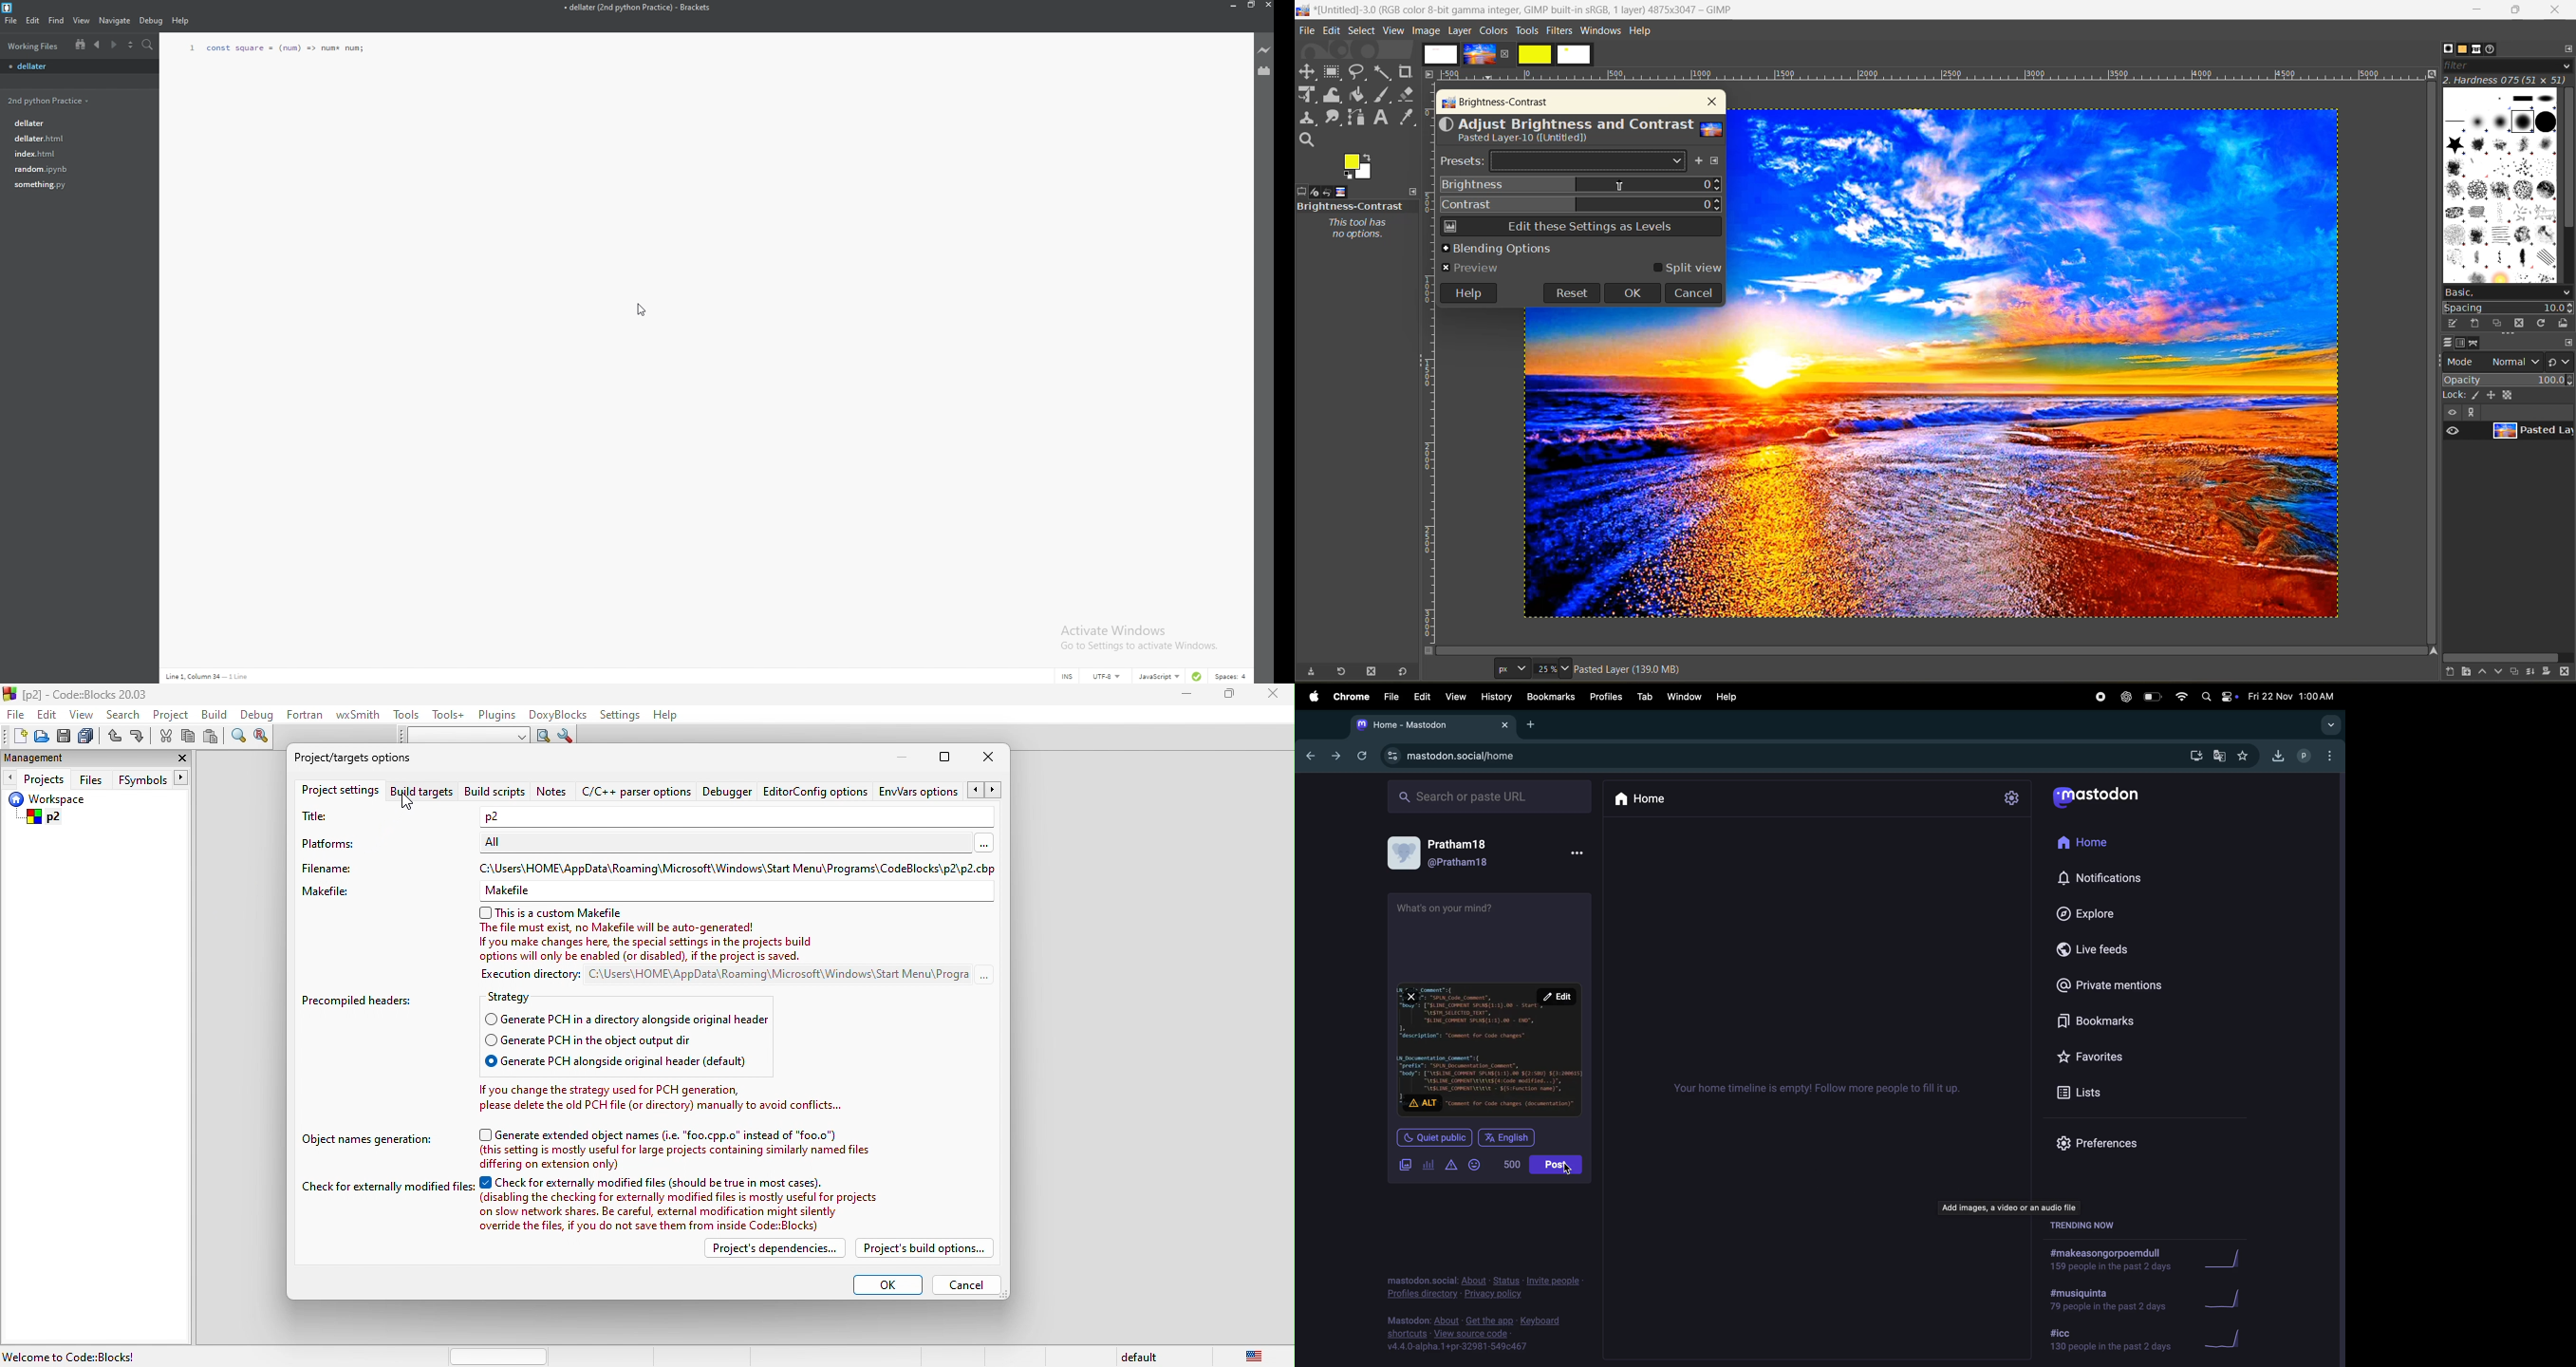 Image resolution: width=2576 pixels, height=1372 pixels. I want to click on help, so click(1728, 697).